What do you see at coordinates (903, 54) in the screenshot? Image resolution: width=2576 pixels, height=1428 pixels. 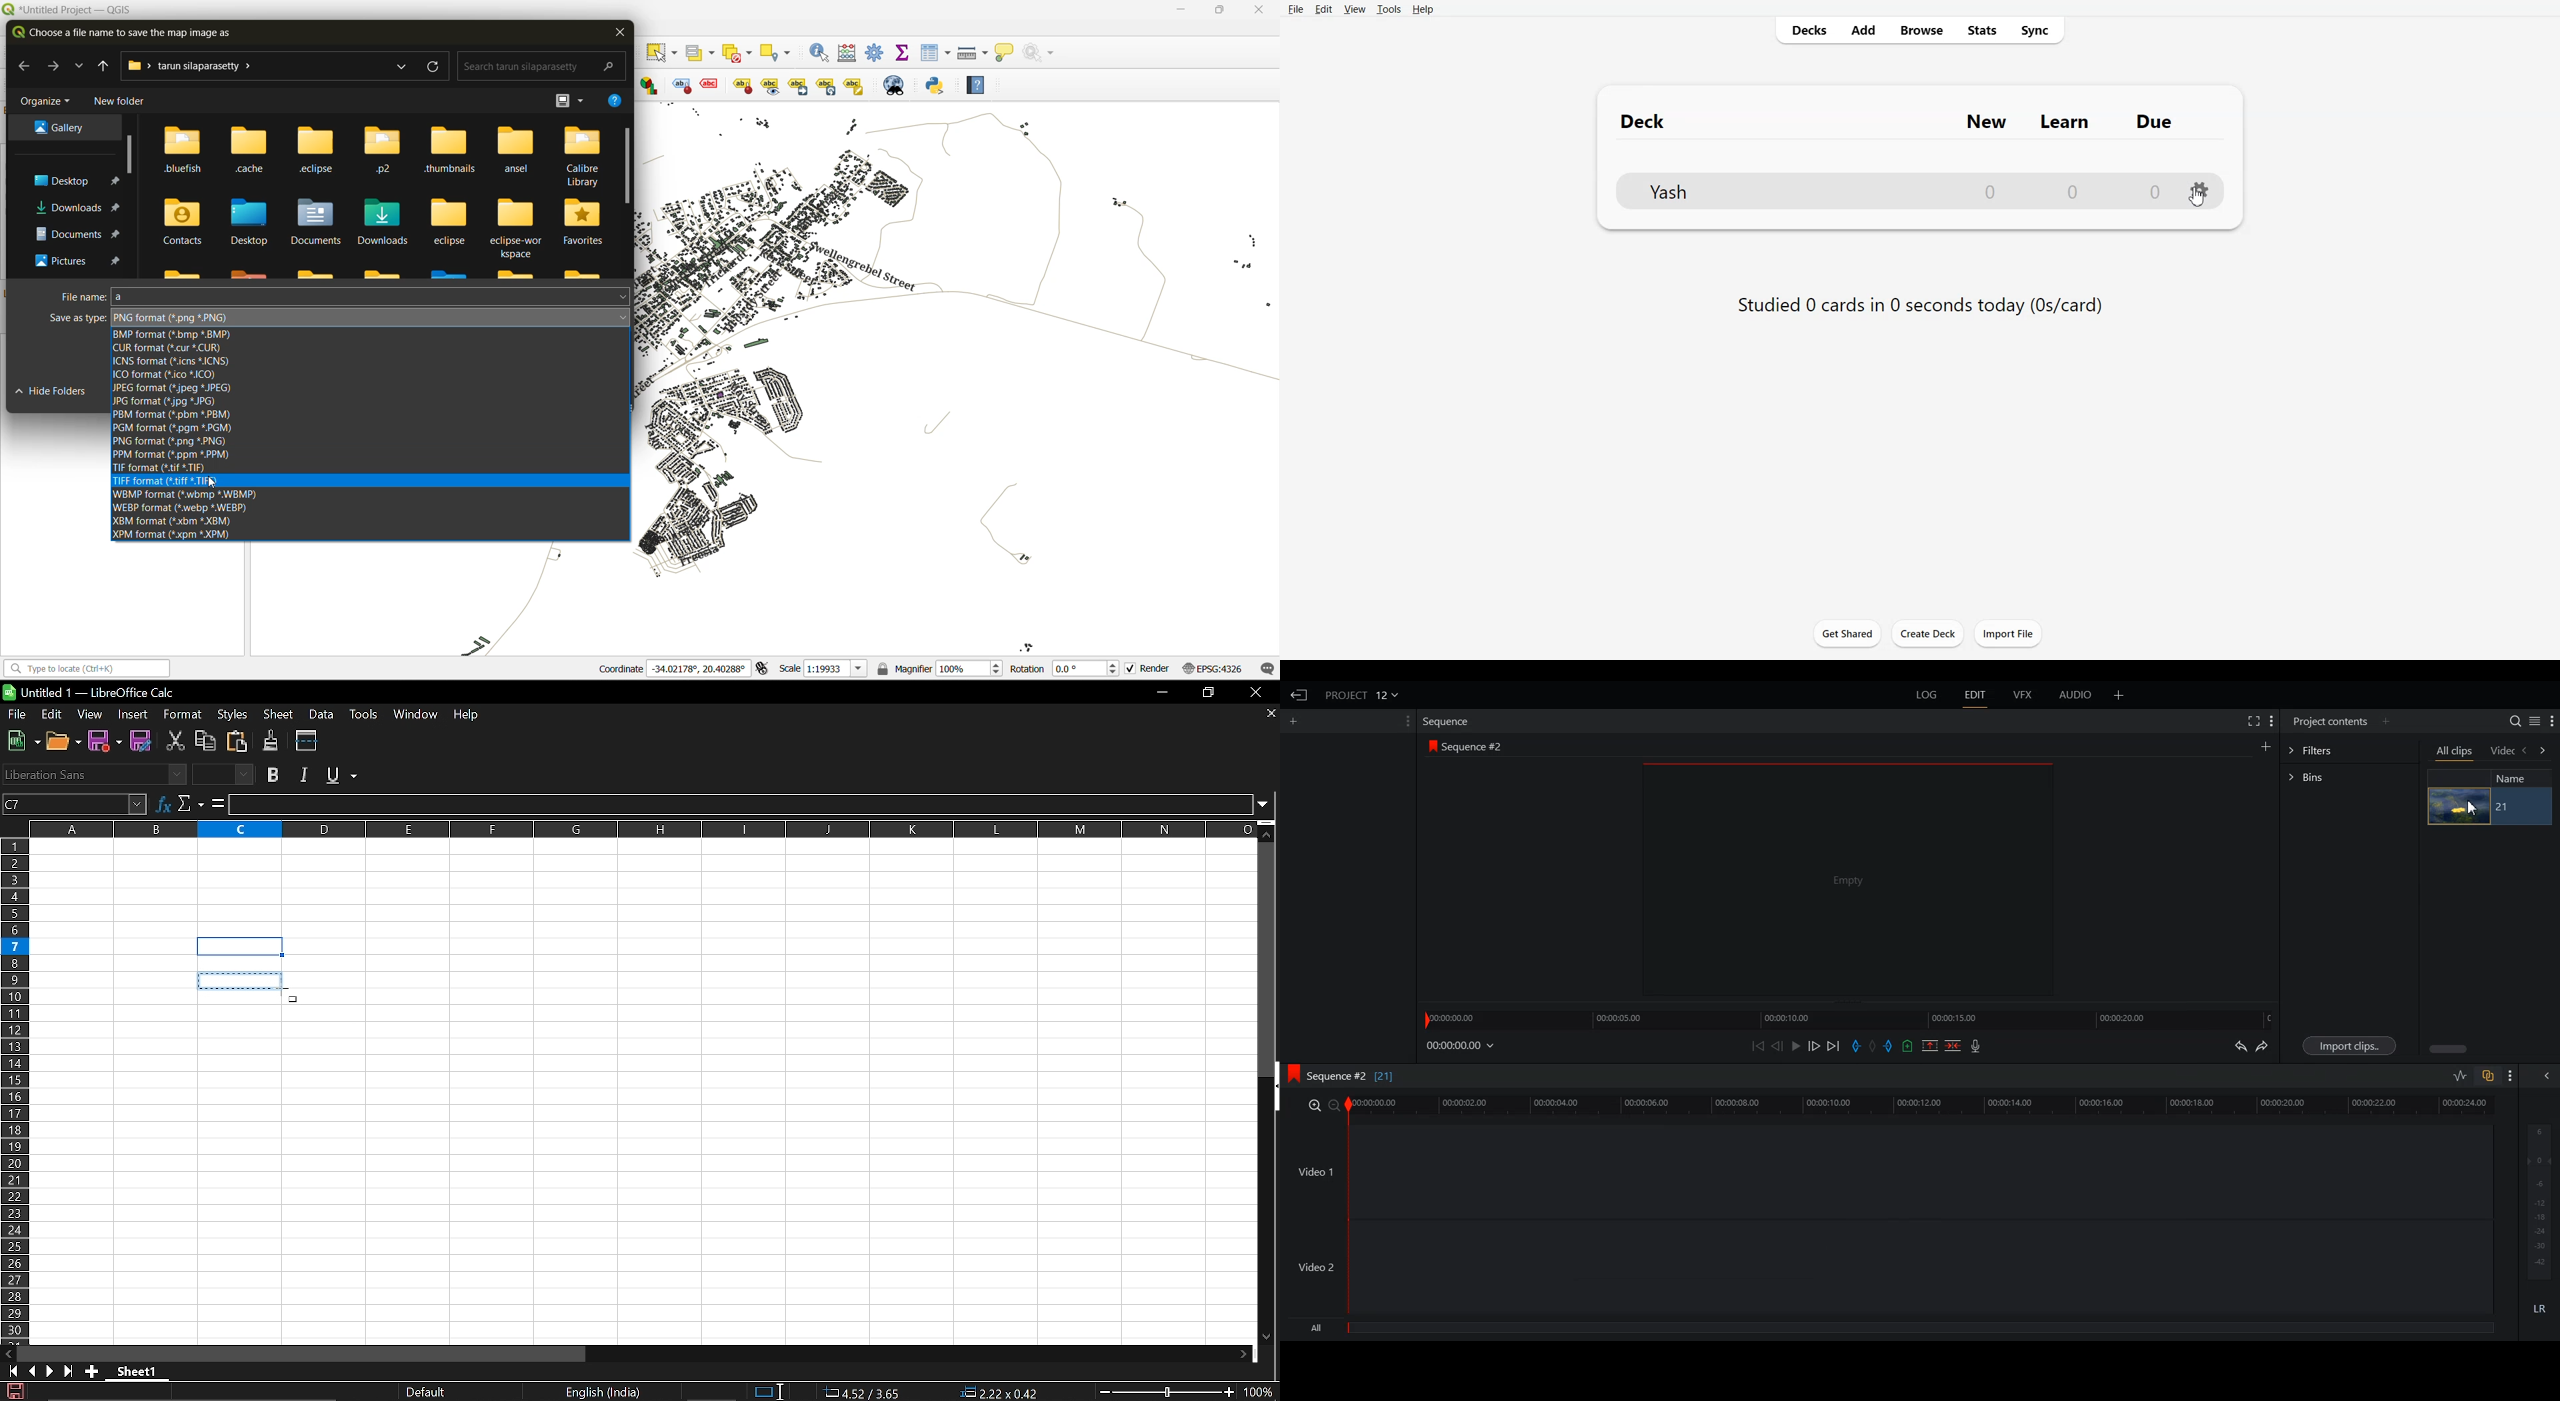 I see `statistical summary` at bounding box center [903, 54].